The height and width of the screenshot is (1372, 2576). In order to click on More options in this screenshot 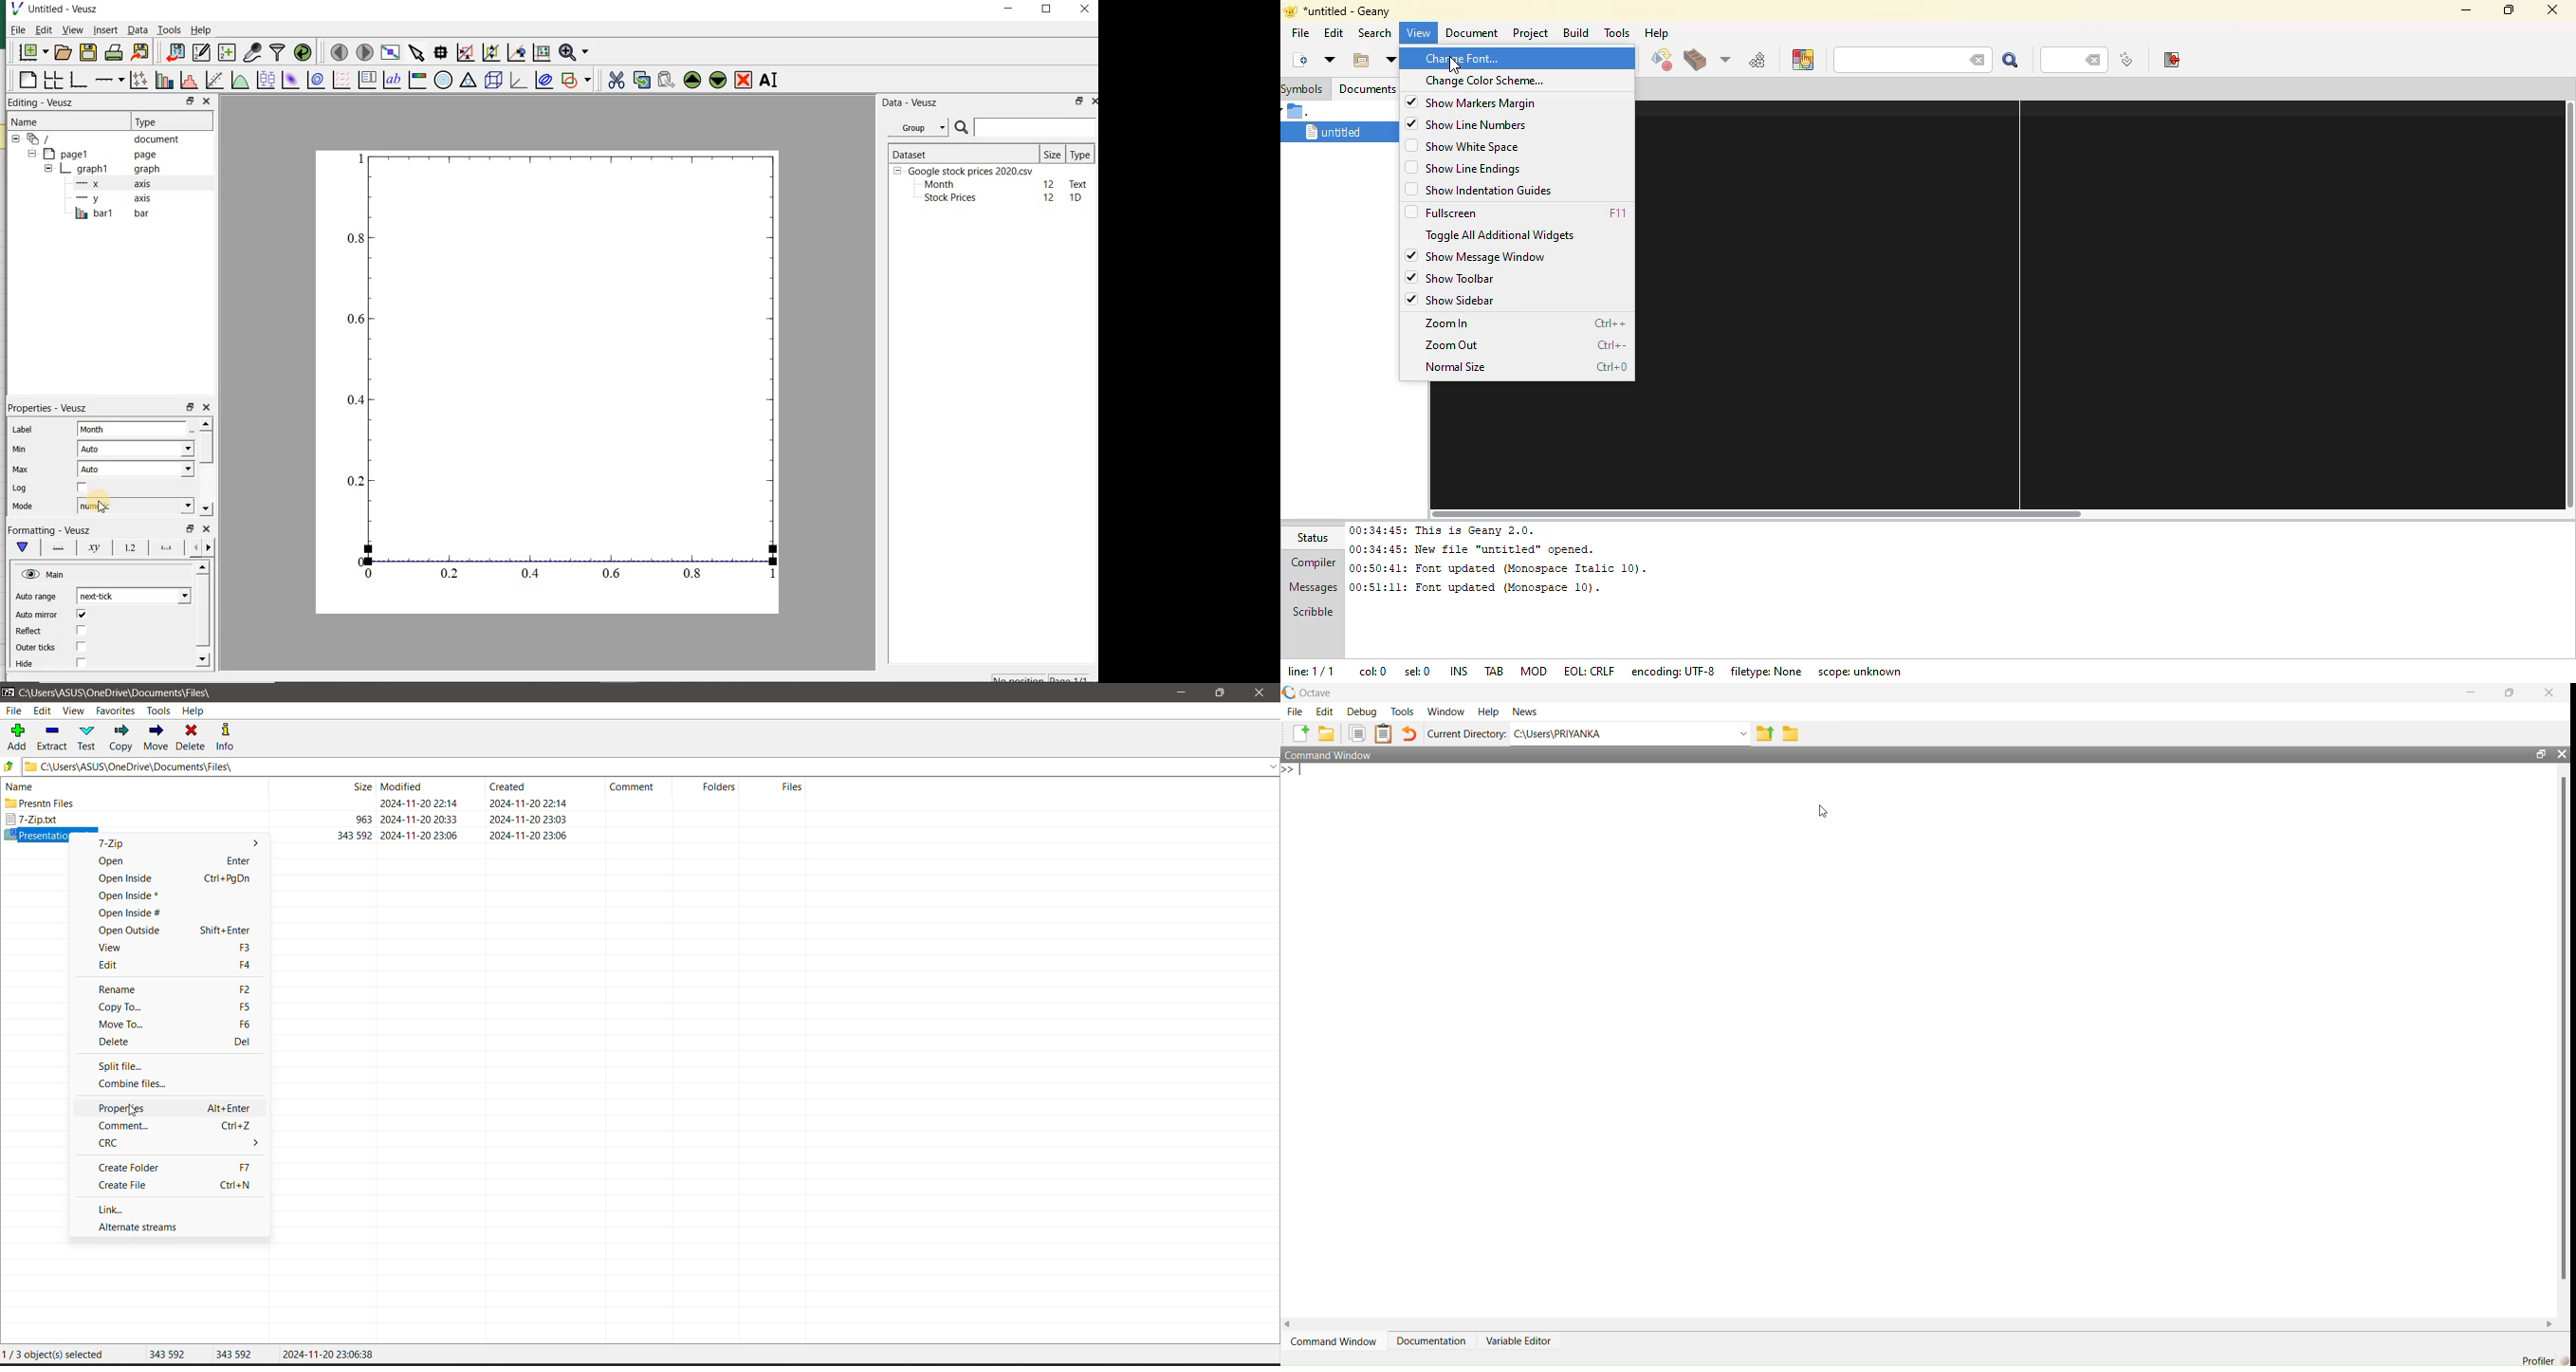, I will do `click(250, 845)`.